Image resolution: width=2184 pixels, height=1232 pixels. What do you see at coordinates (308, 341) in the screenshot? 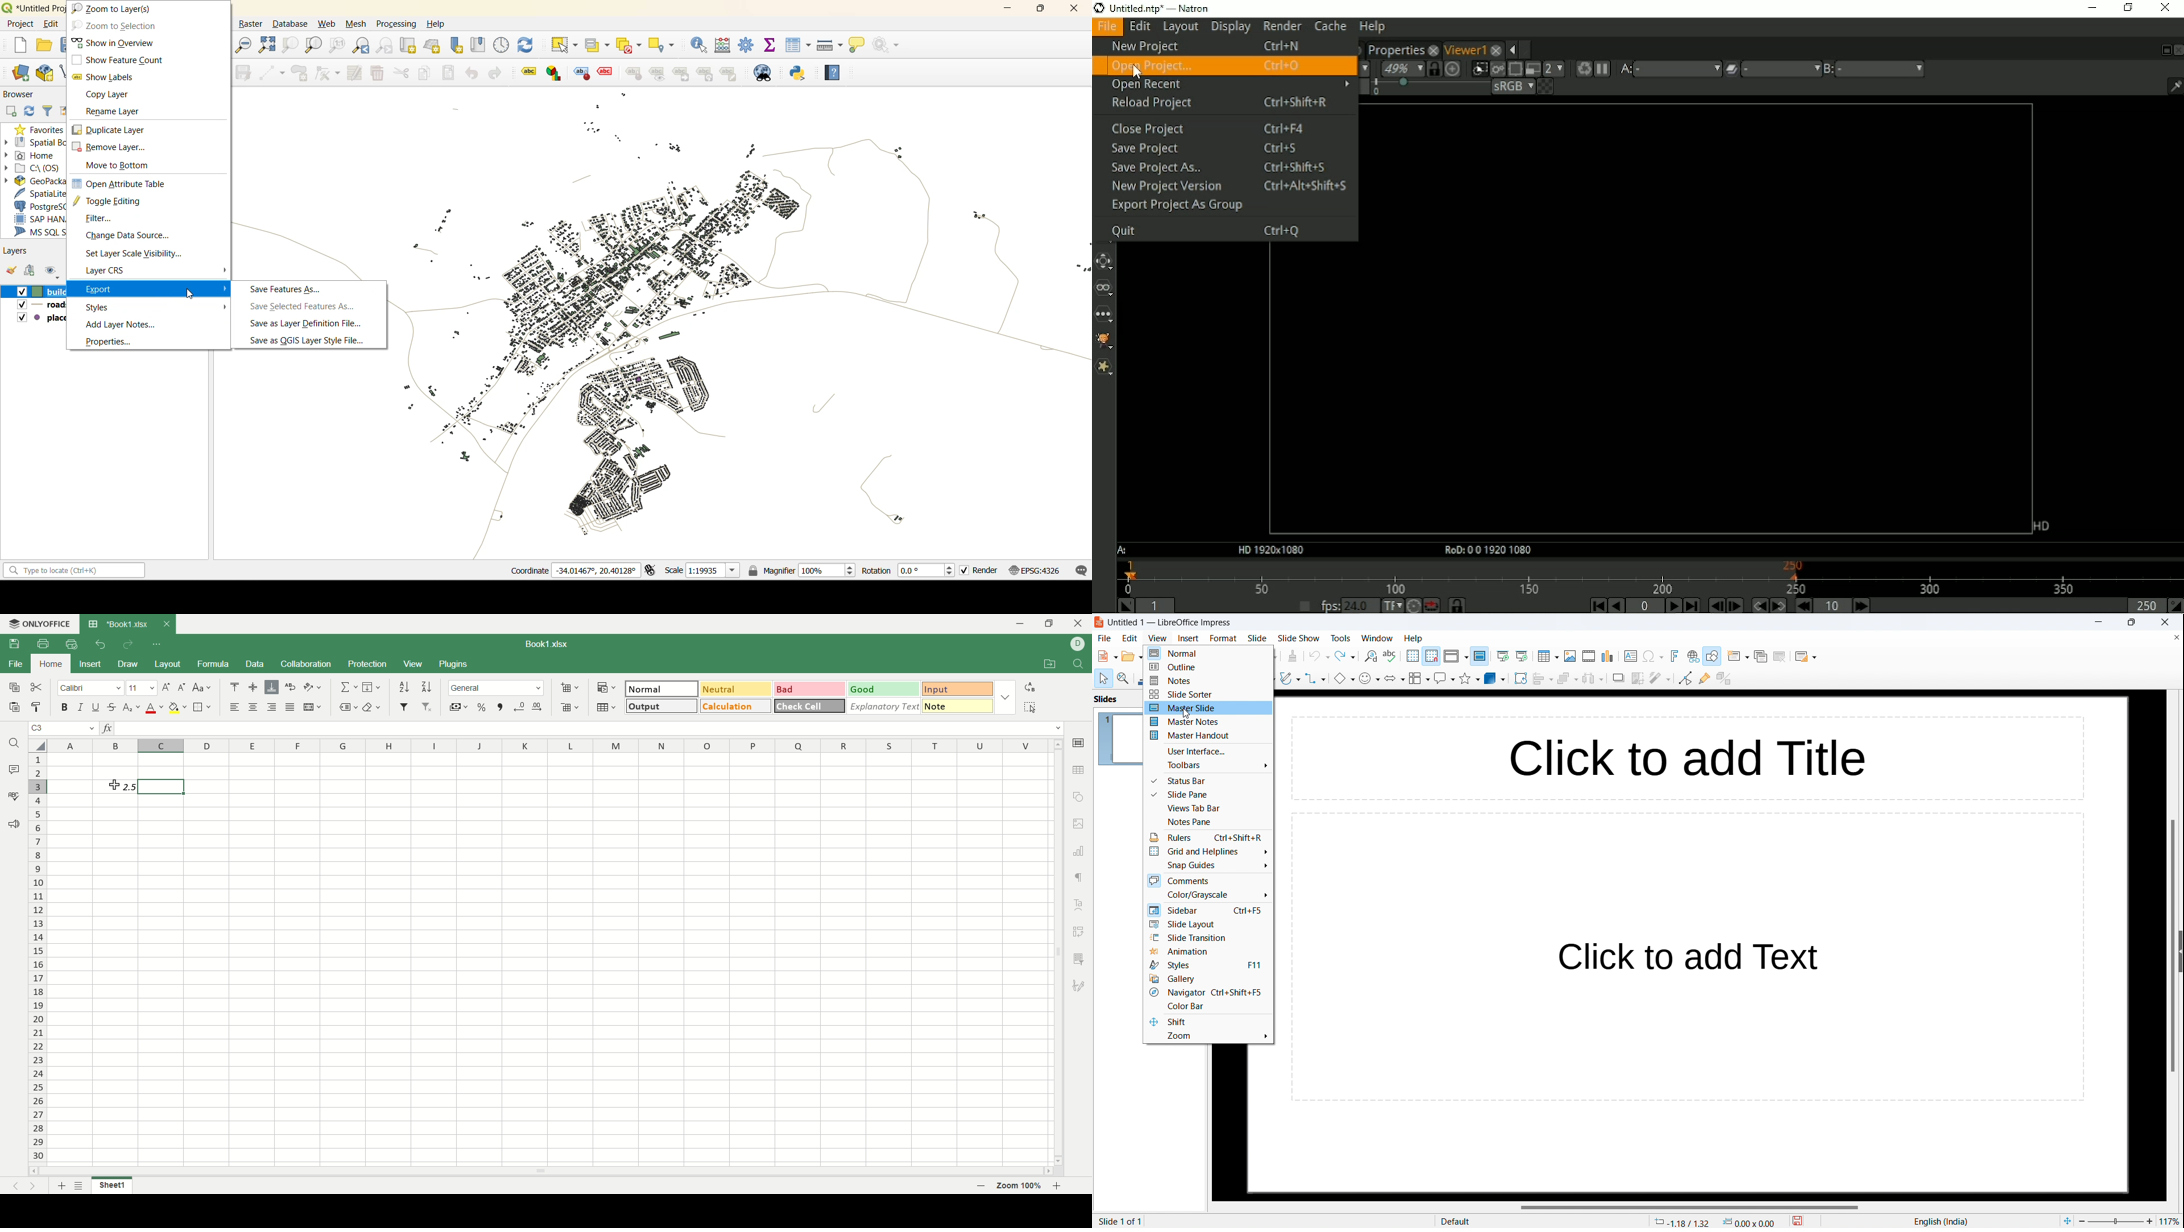
I see `save as QGIS layer style file` at bounding box center [308, 341].